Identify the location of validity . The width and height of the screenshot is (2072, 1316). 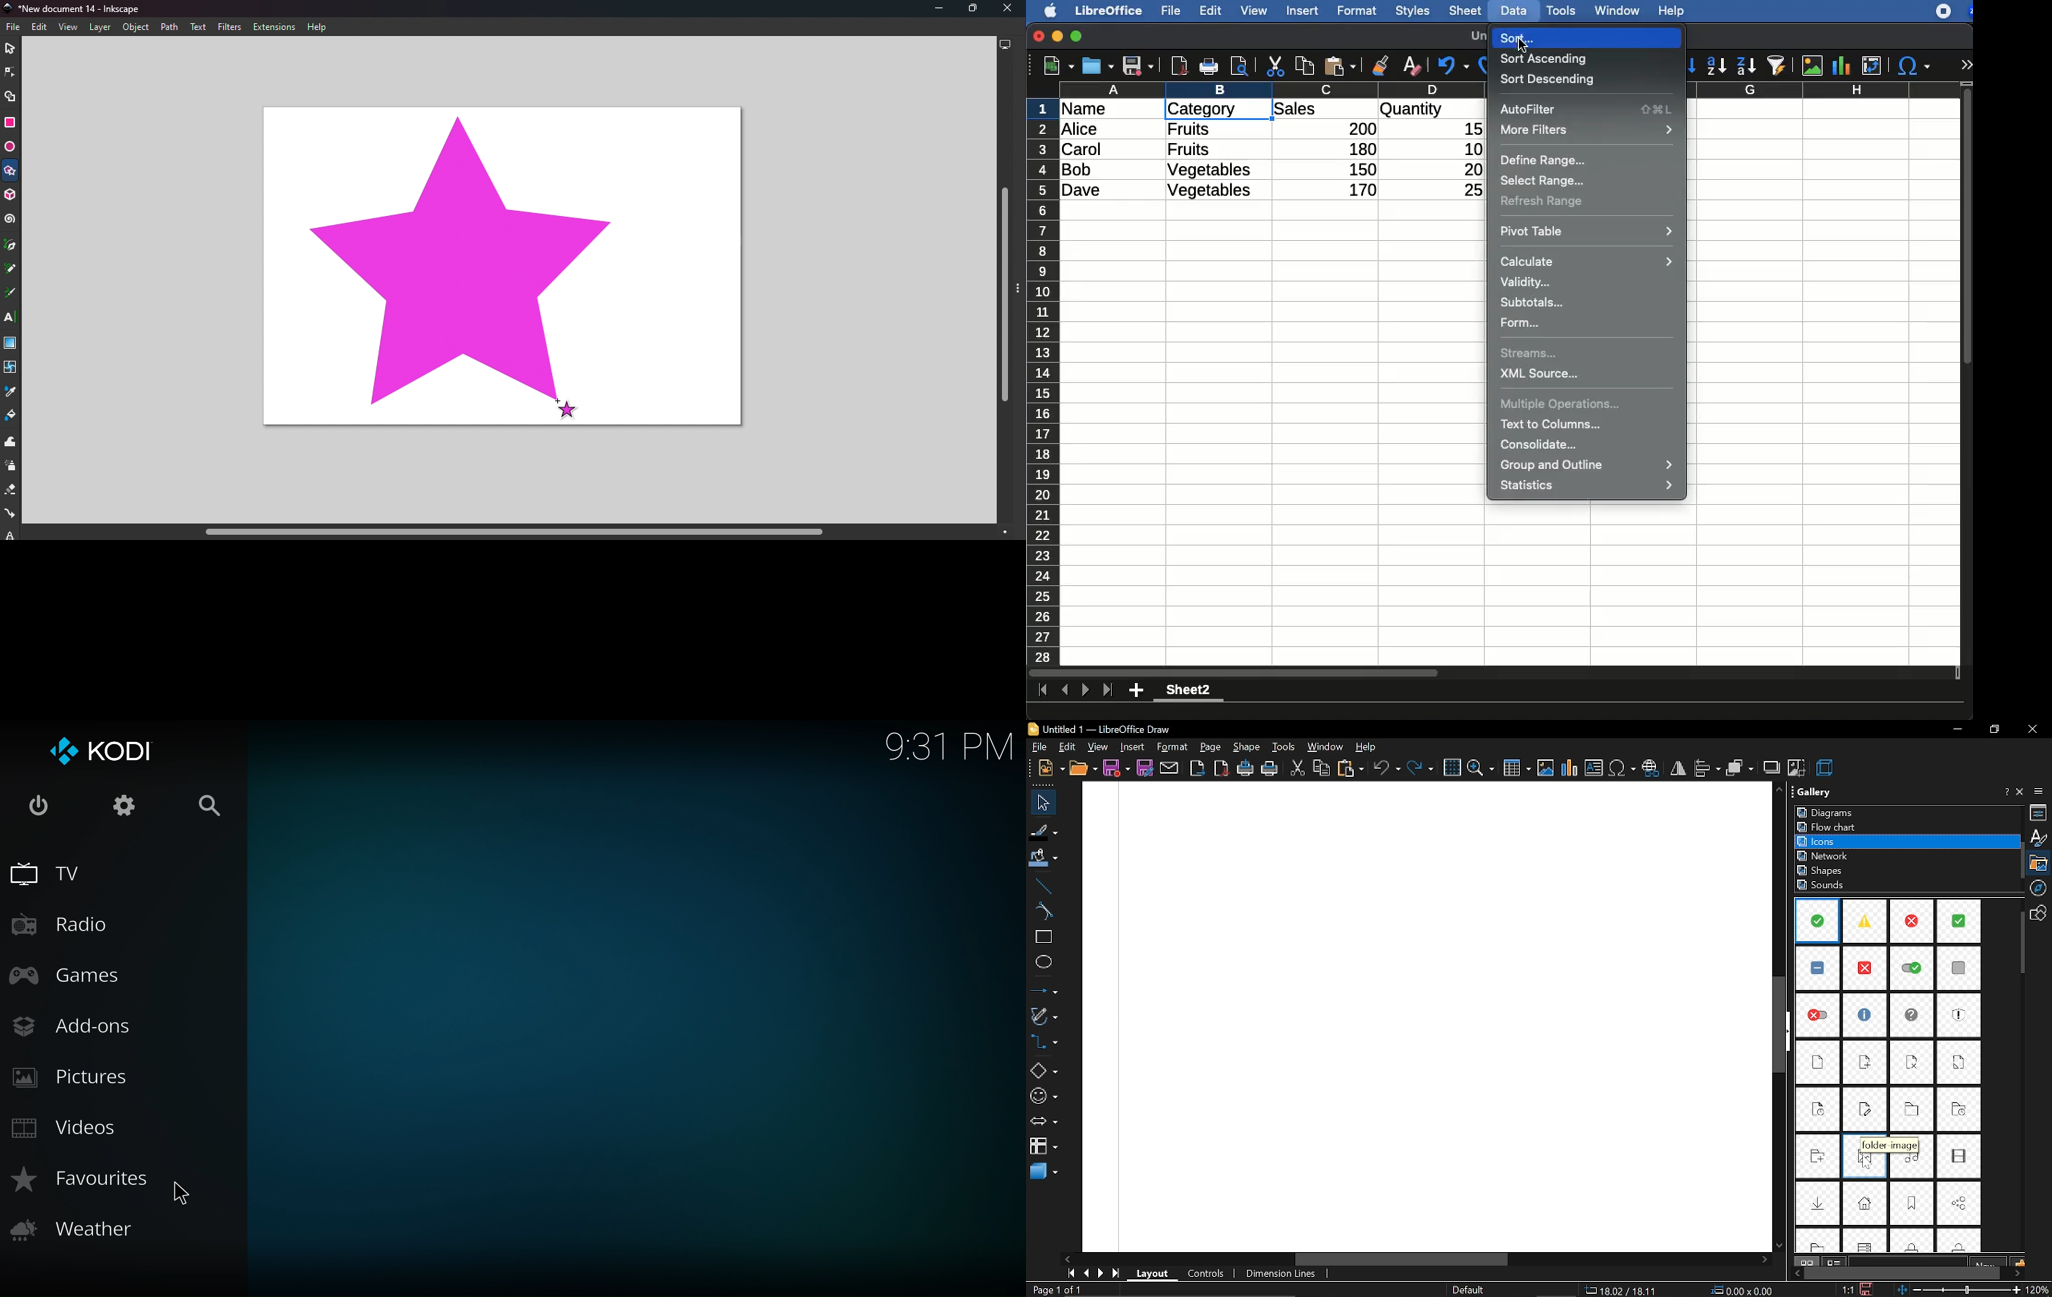
(1527, 282).